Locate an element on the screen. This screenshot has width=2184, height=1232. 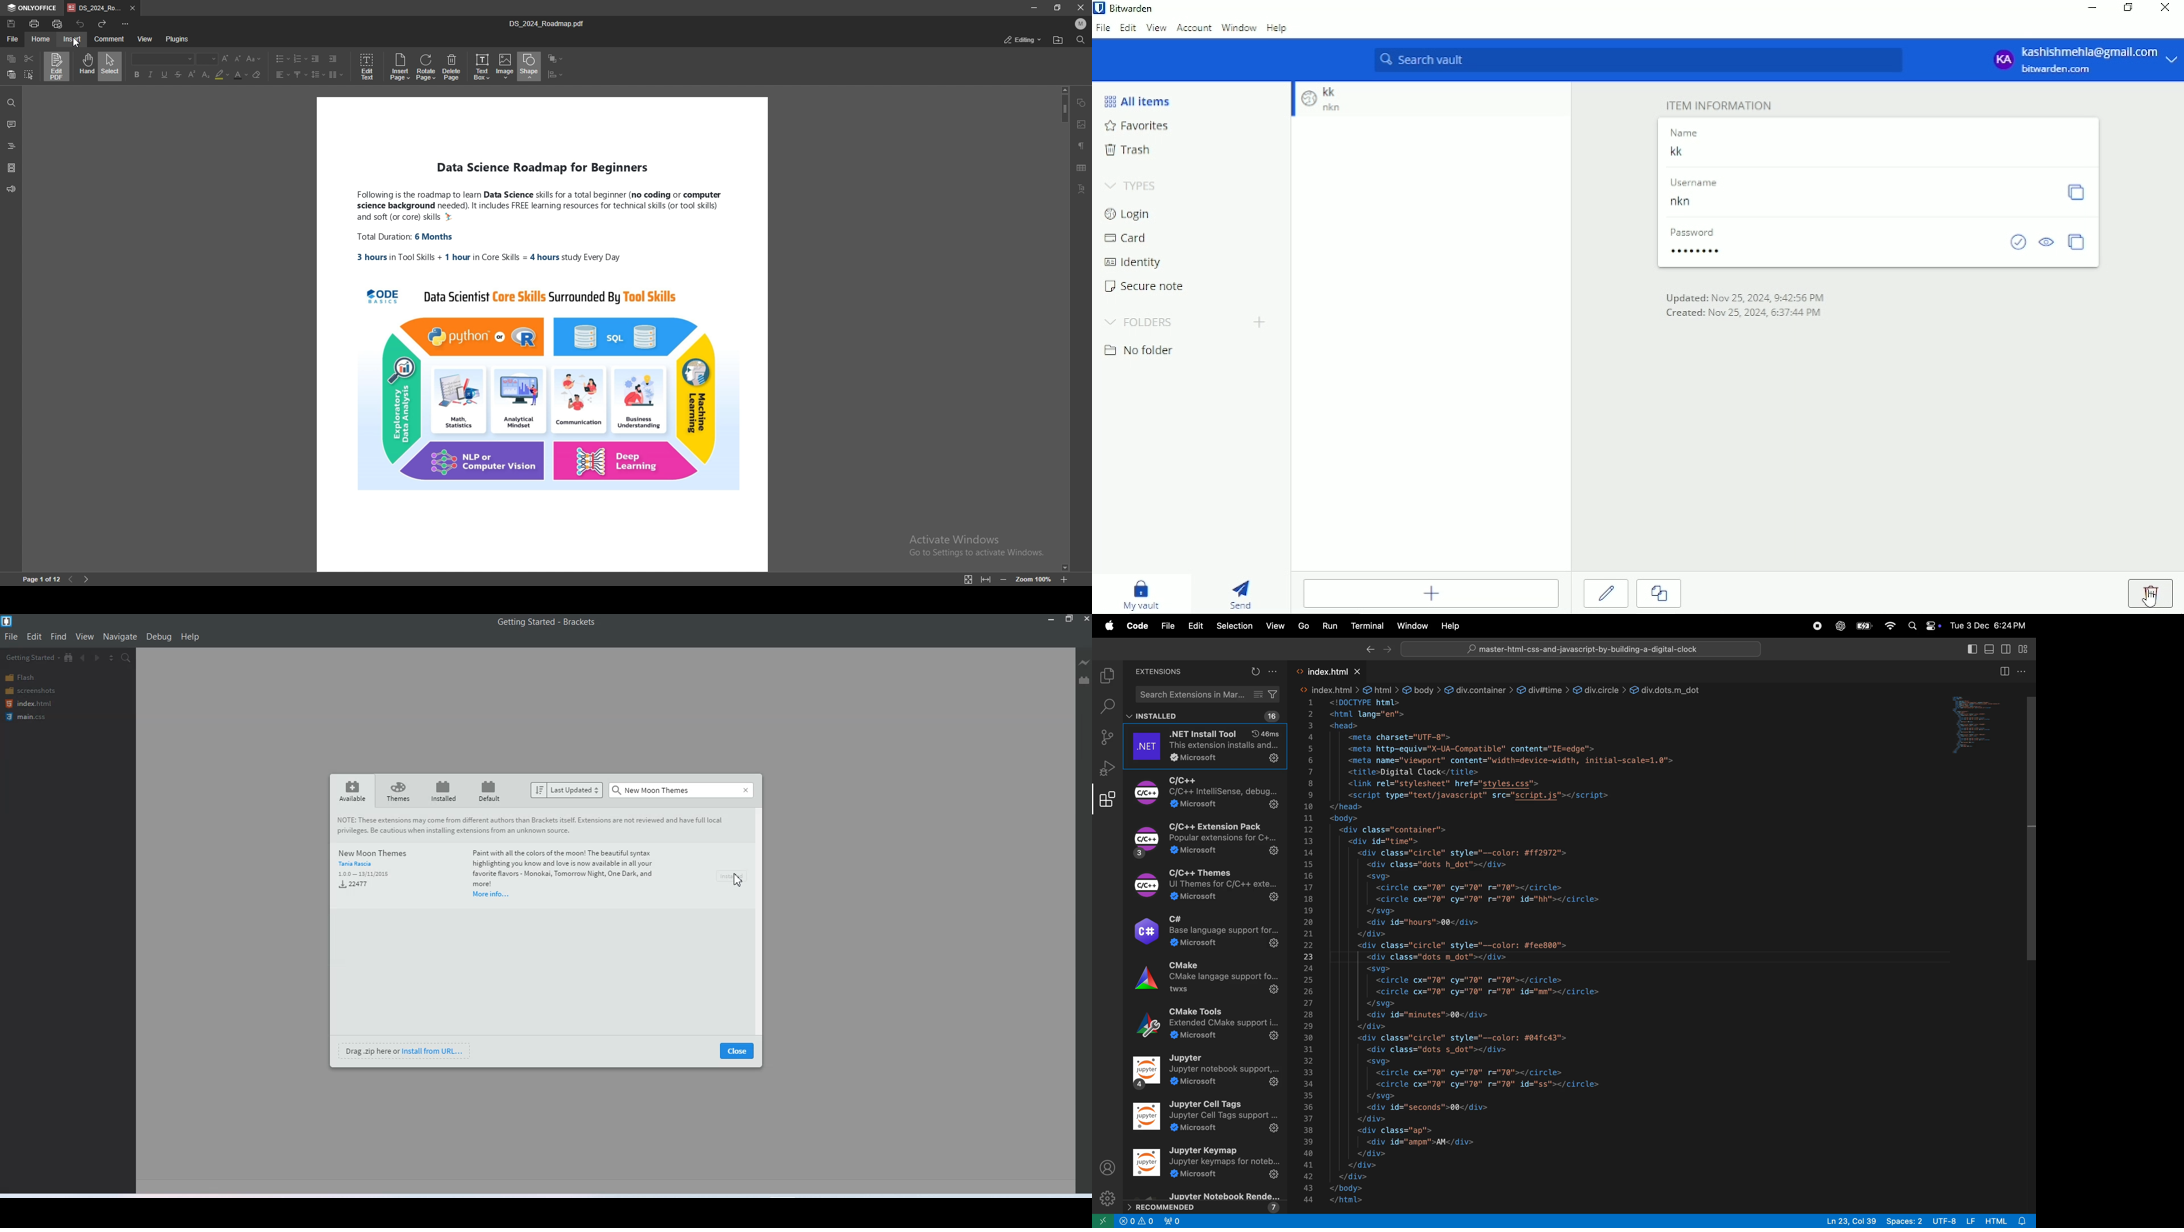
Themes is located at coordinates (397, 791).